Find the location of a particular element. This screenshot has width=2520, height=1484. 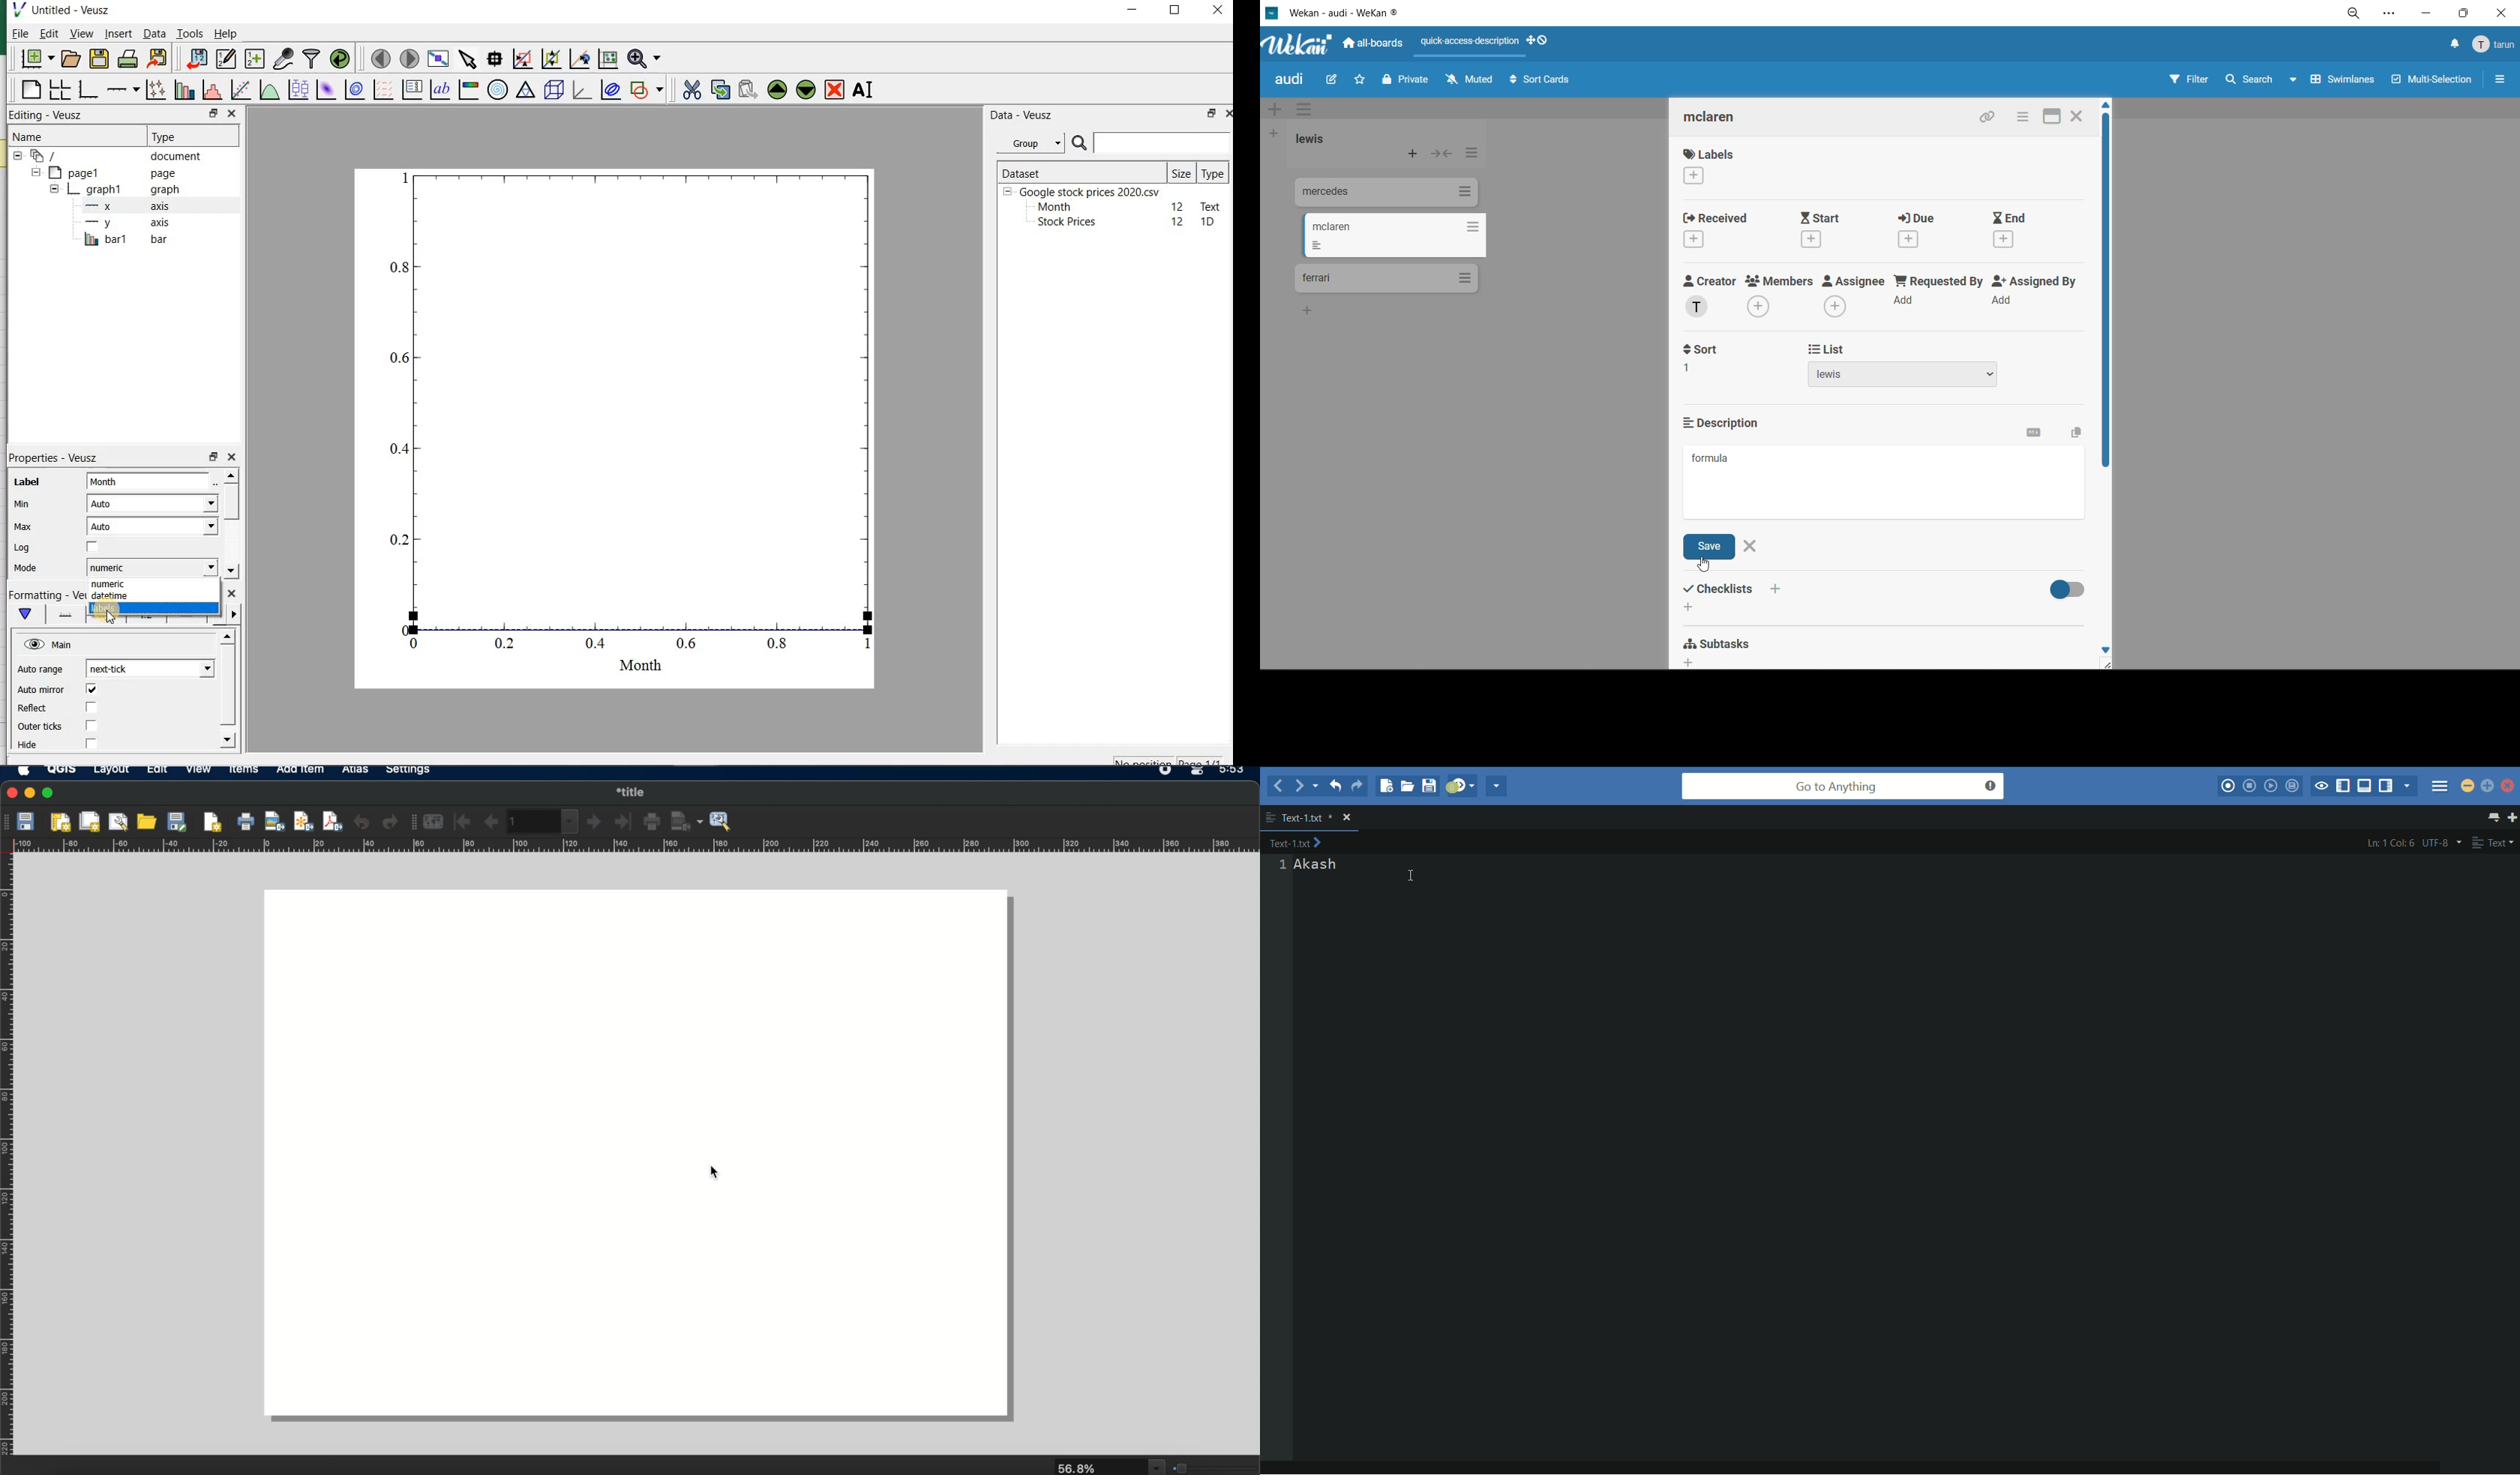

filter data is located at coordinates (312, 58).